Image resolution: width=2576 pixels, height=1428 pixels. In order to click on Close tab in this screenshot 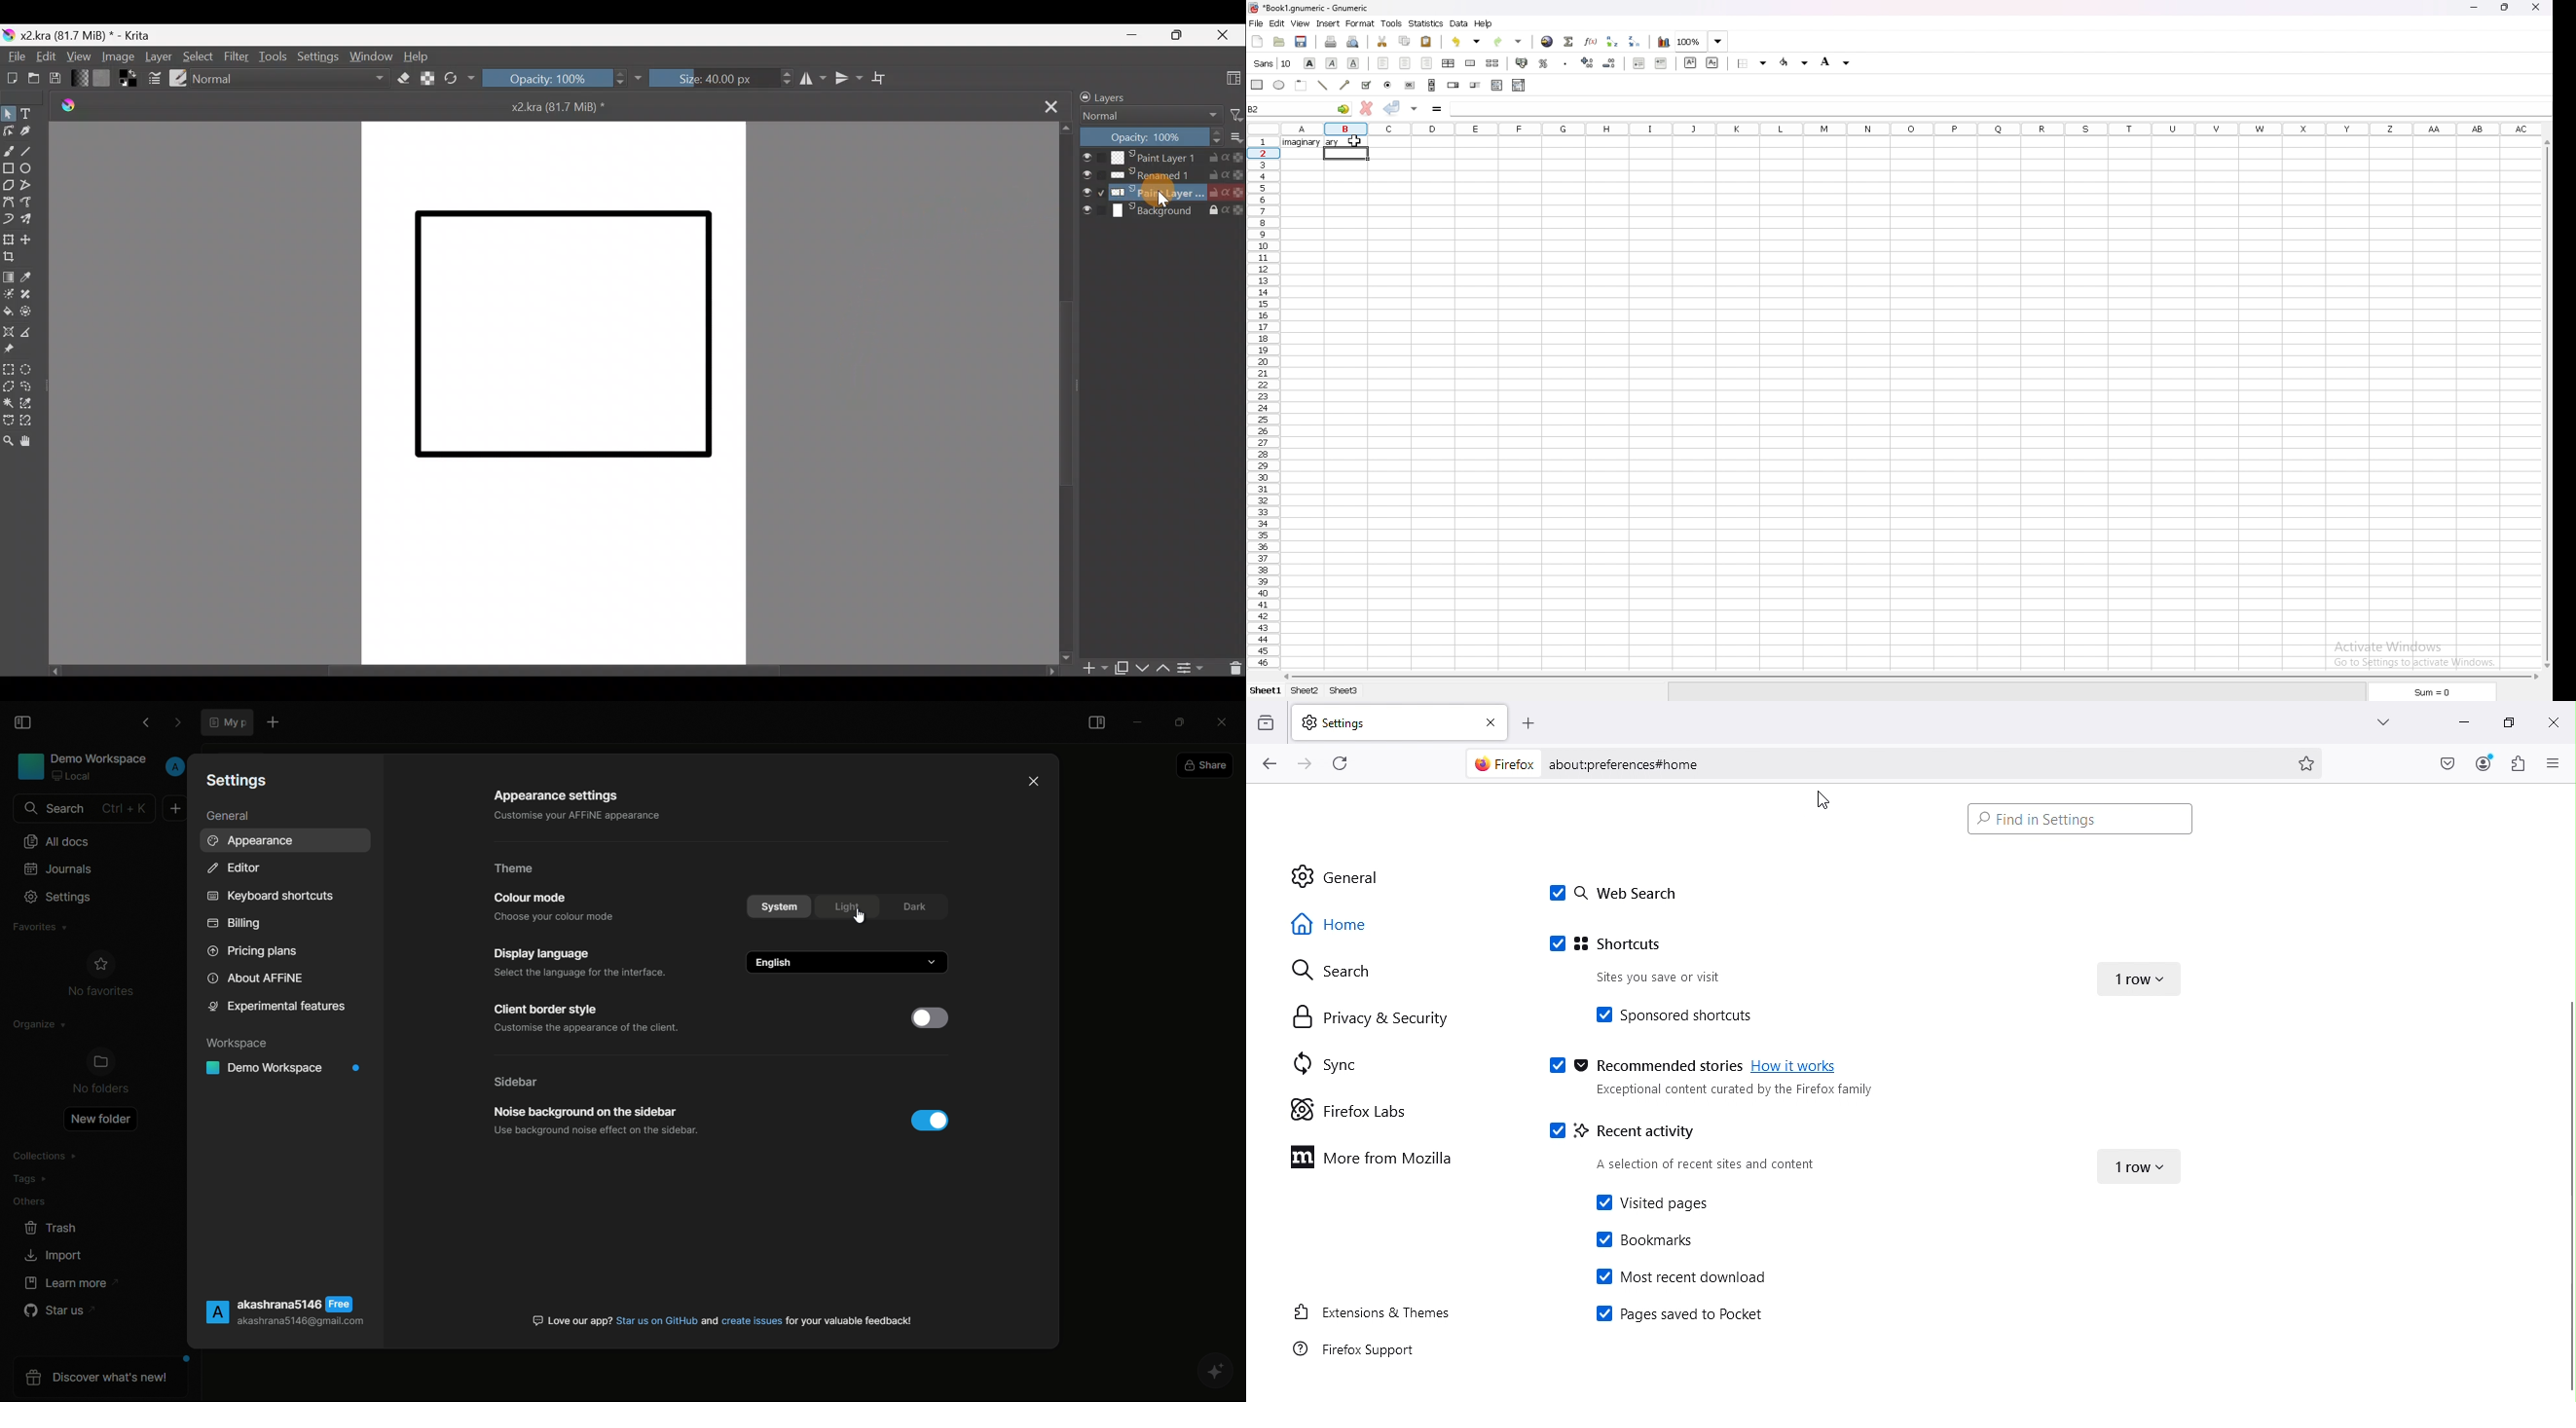, I will do `click(1049, 105)`.